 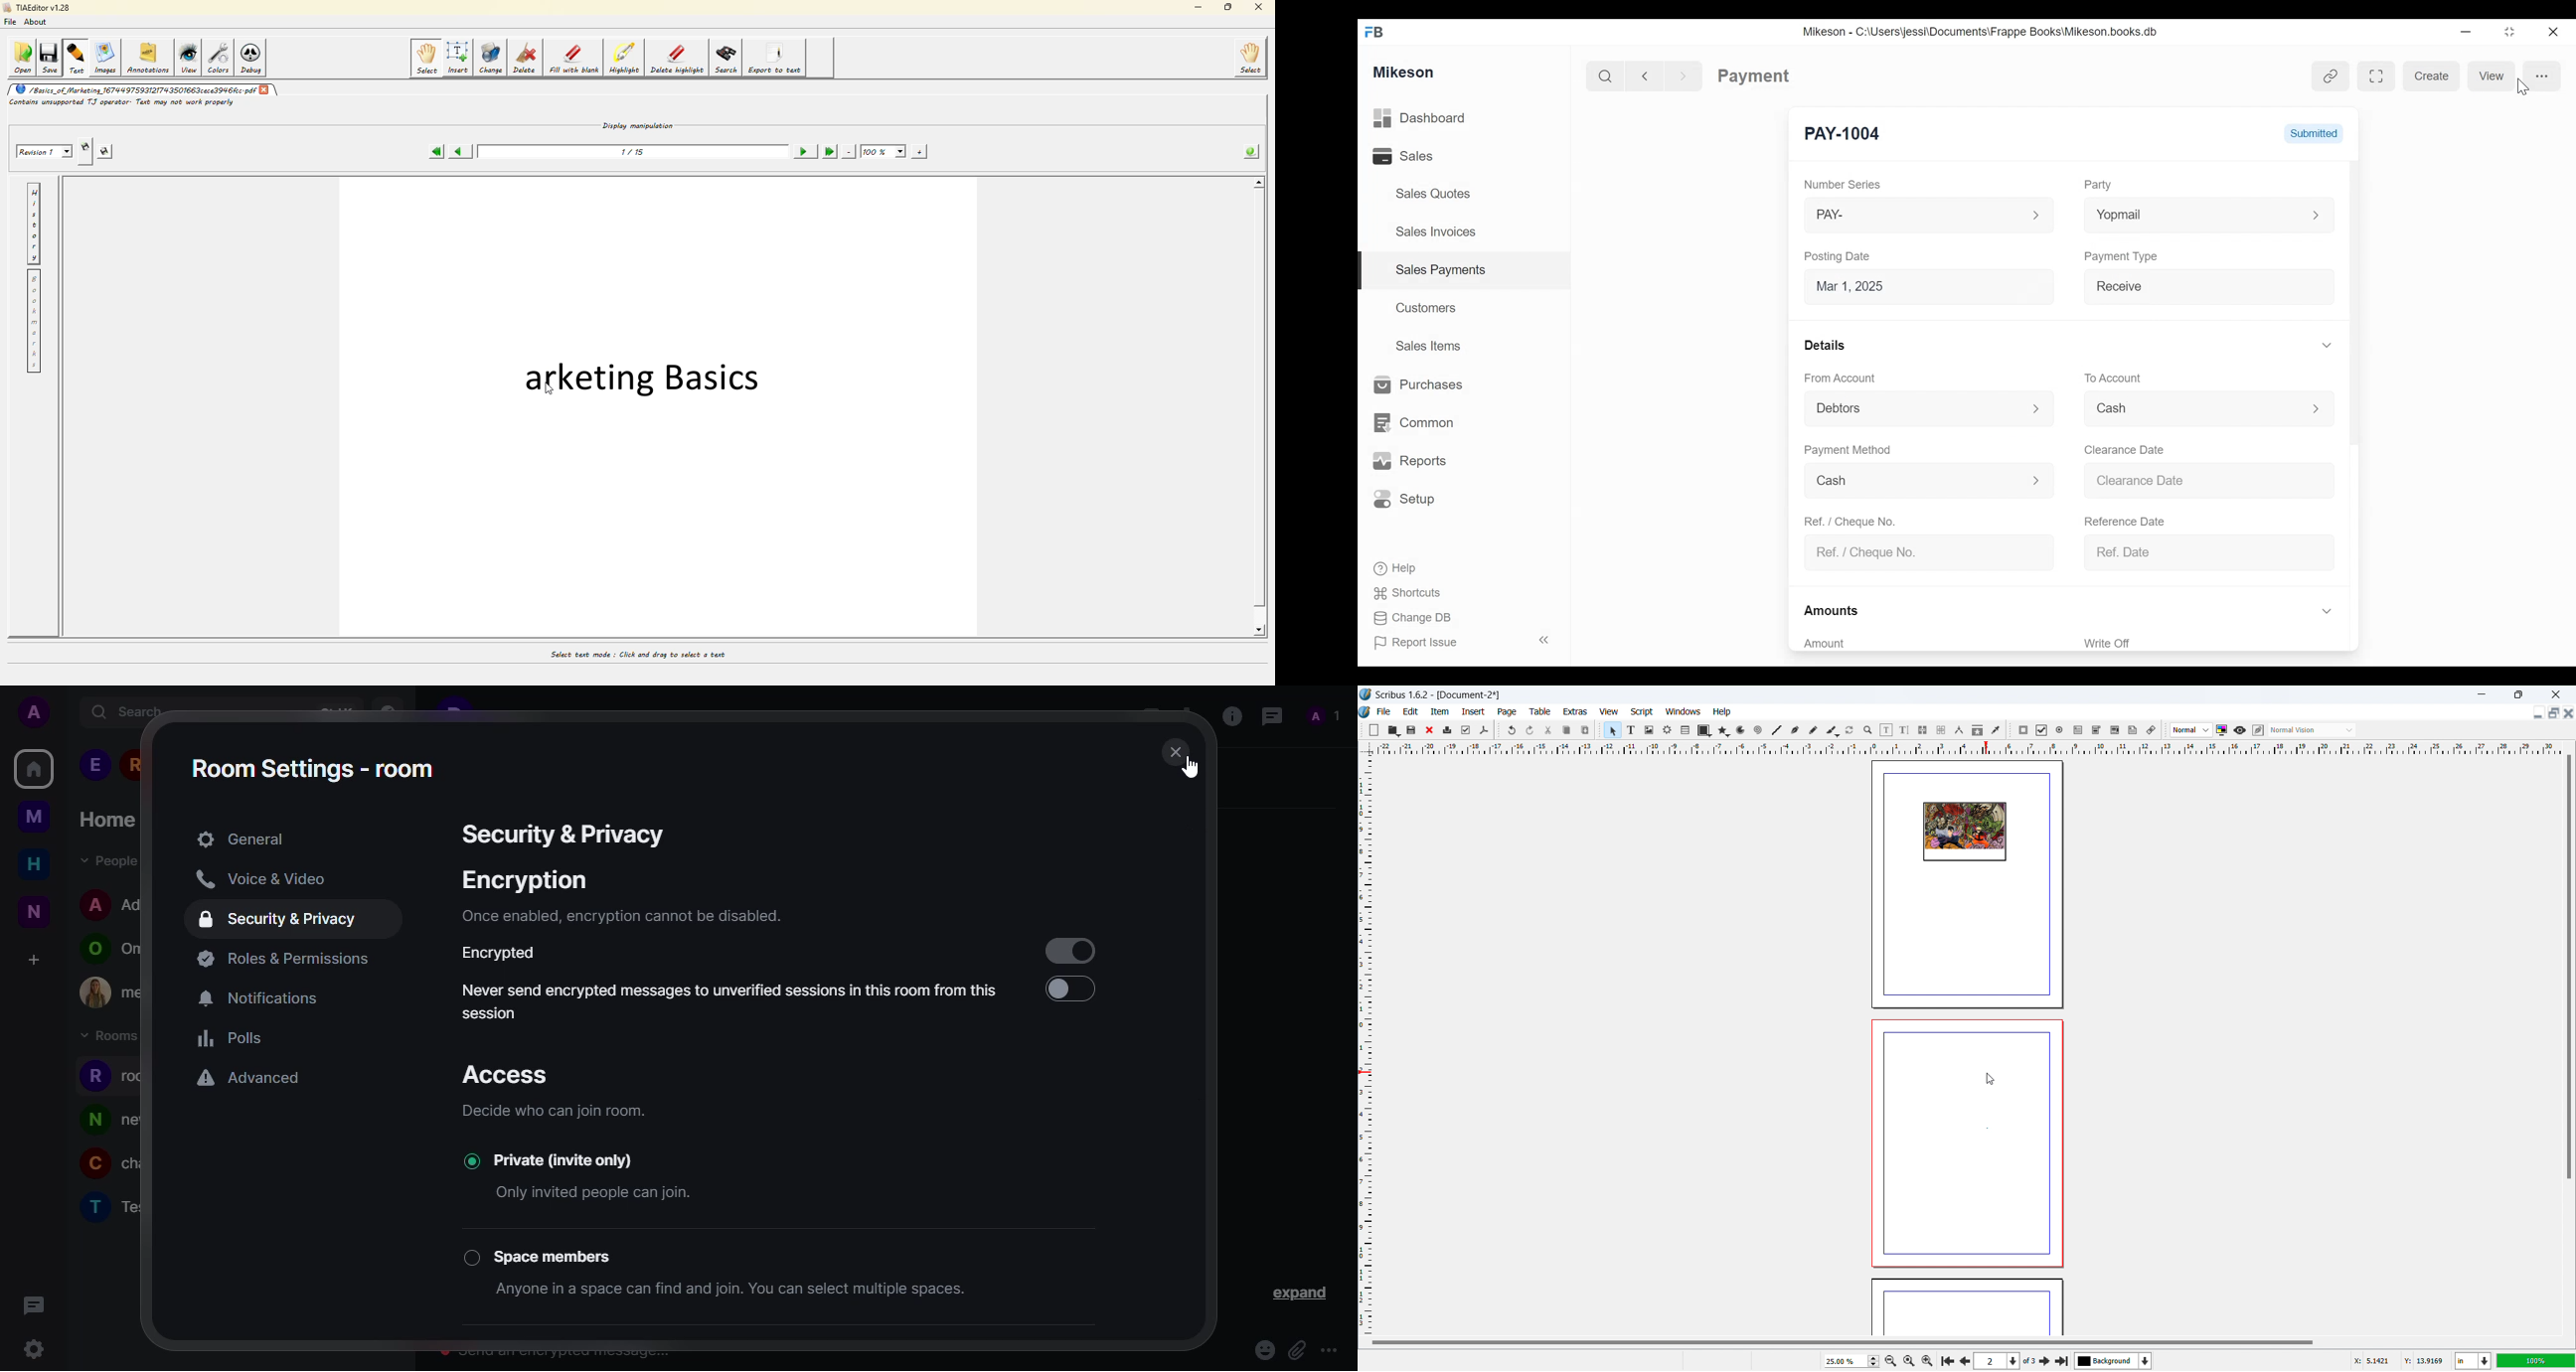 I want to click on close, so click(x=1174, y=752).